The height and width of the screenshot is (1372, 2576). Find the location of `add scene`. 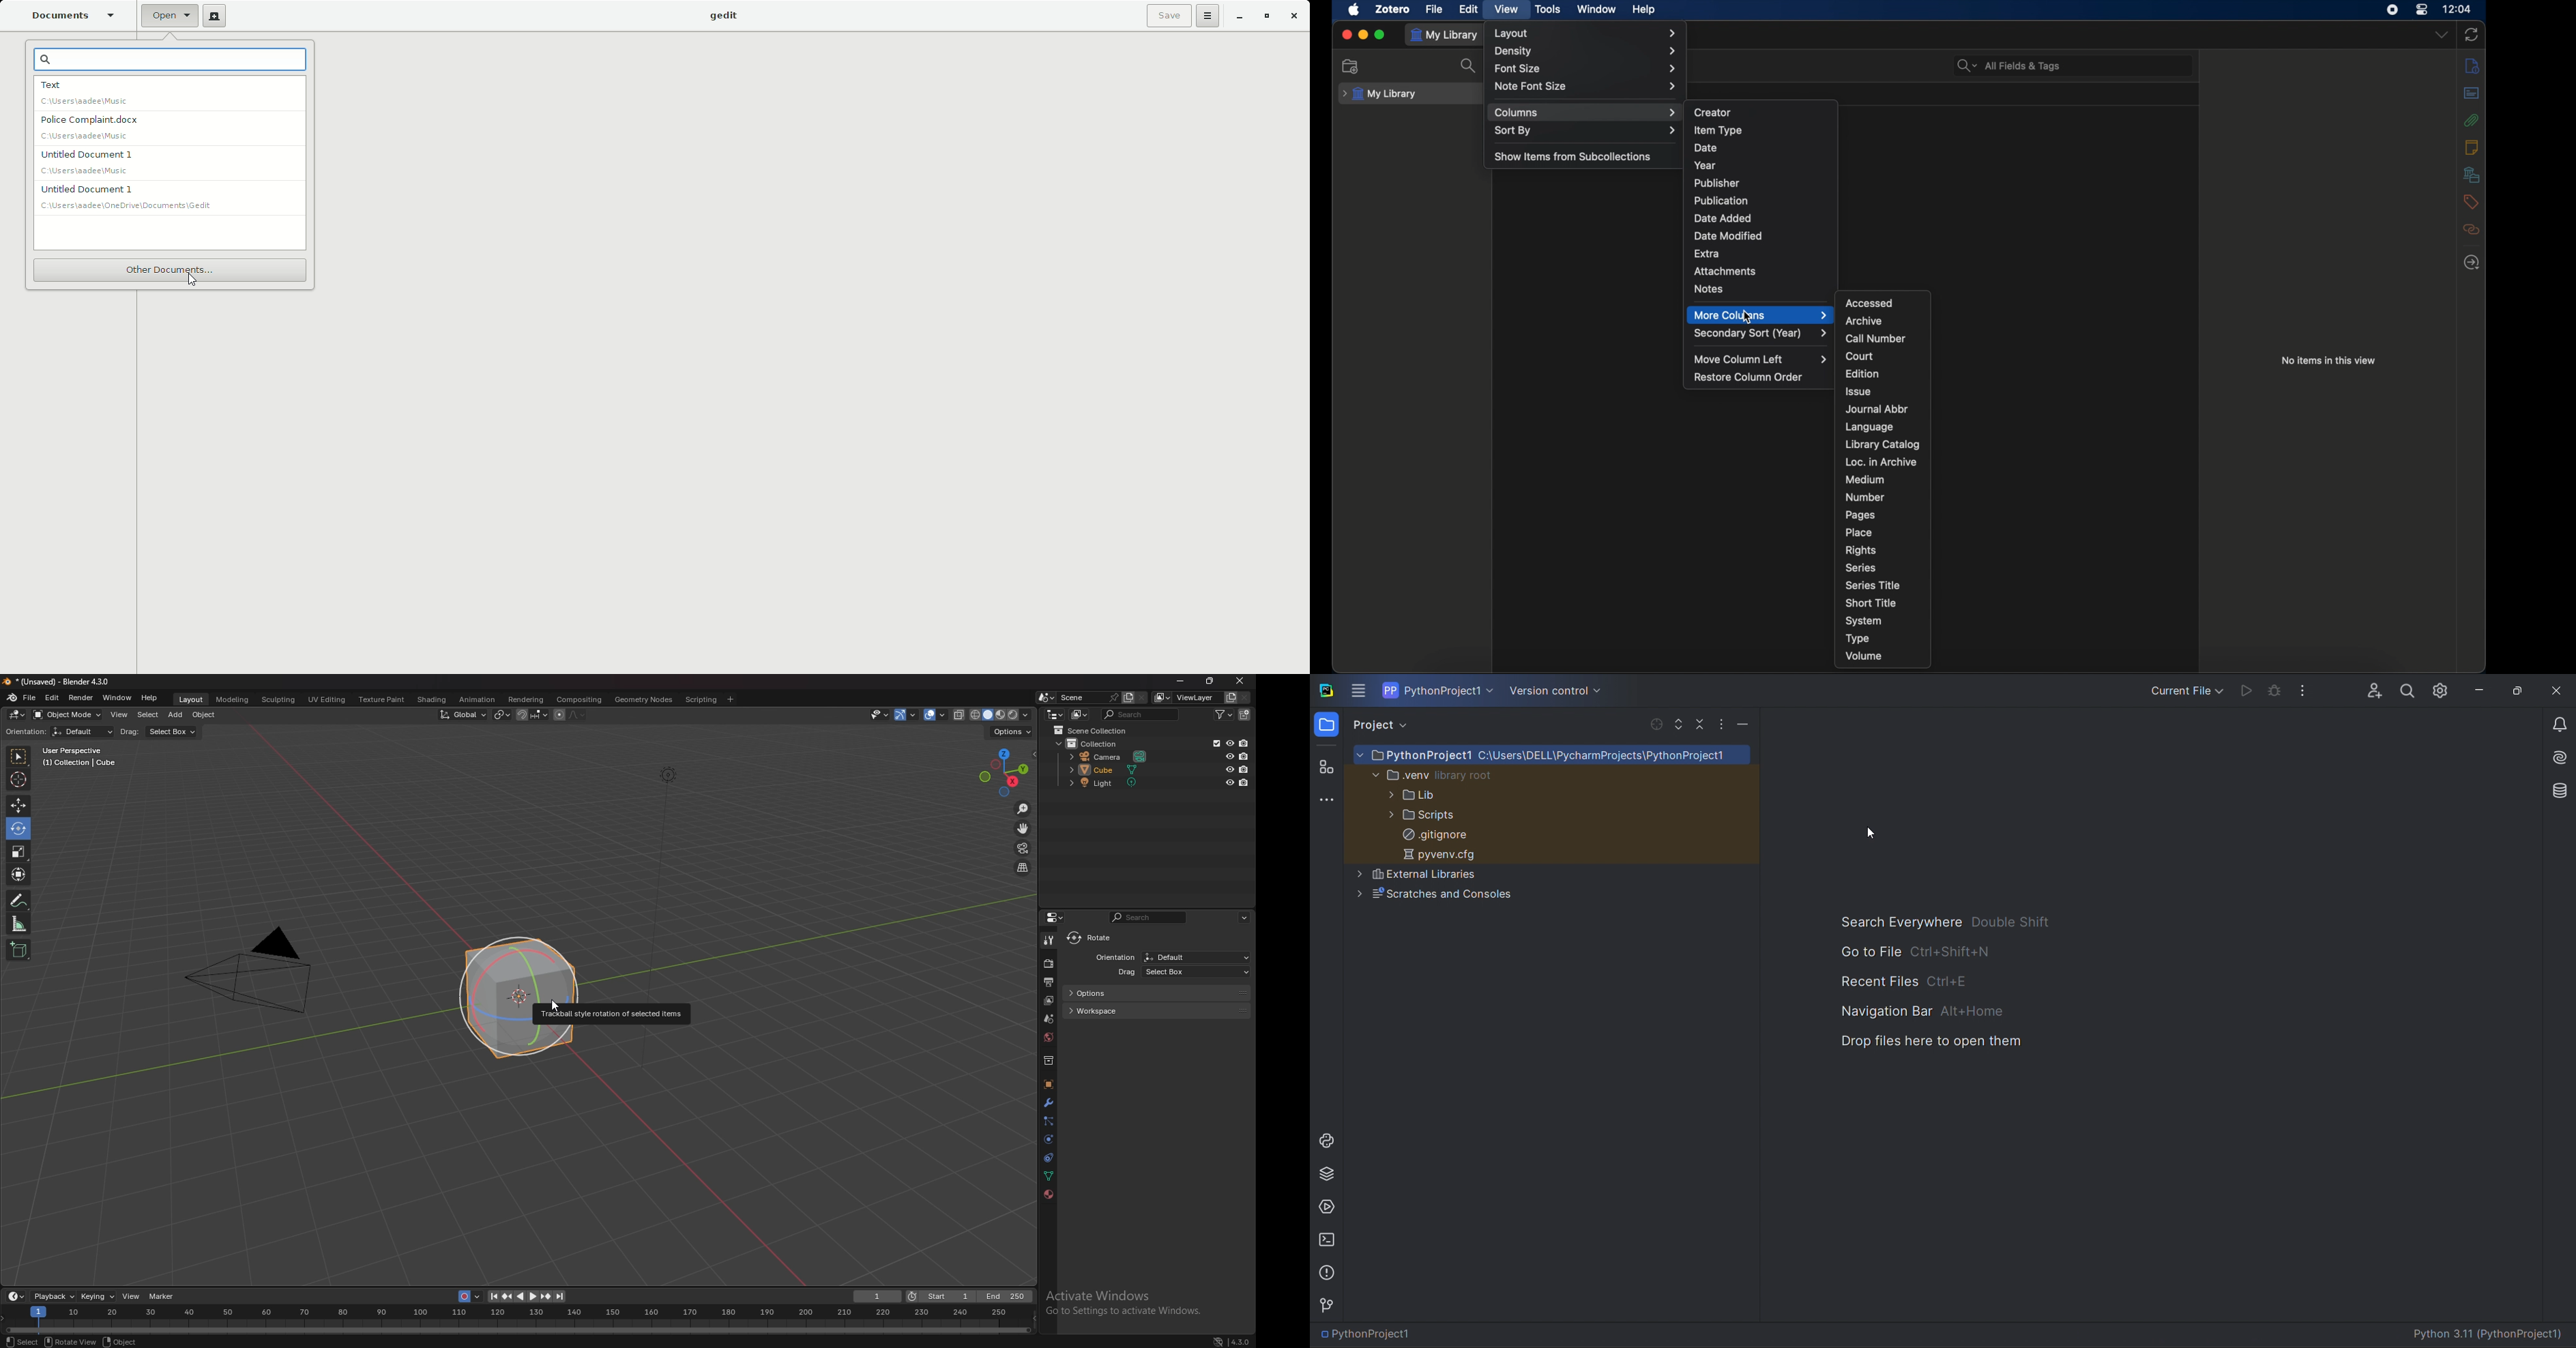

add scene is located at coordinates (1128, 697).